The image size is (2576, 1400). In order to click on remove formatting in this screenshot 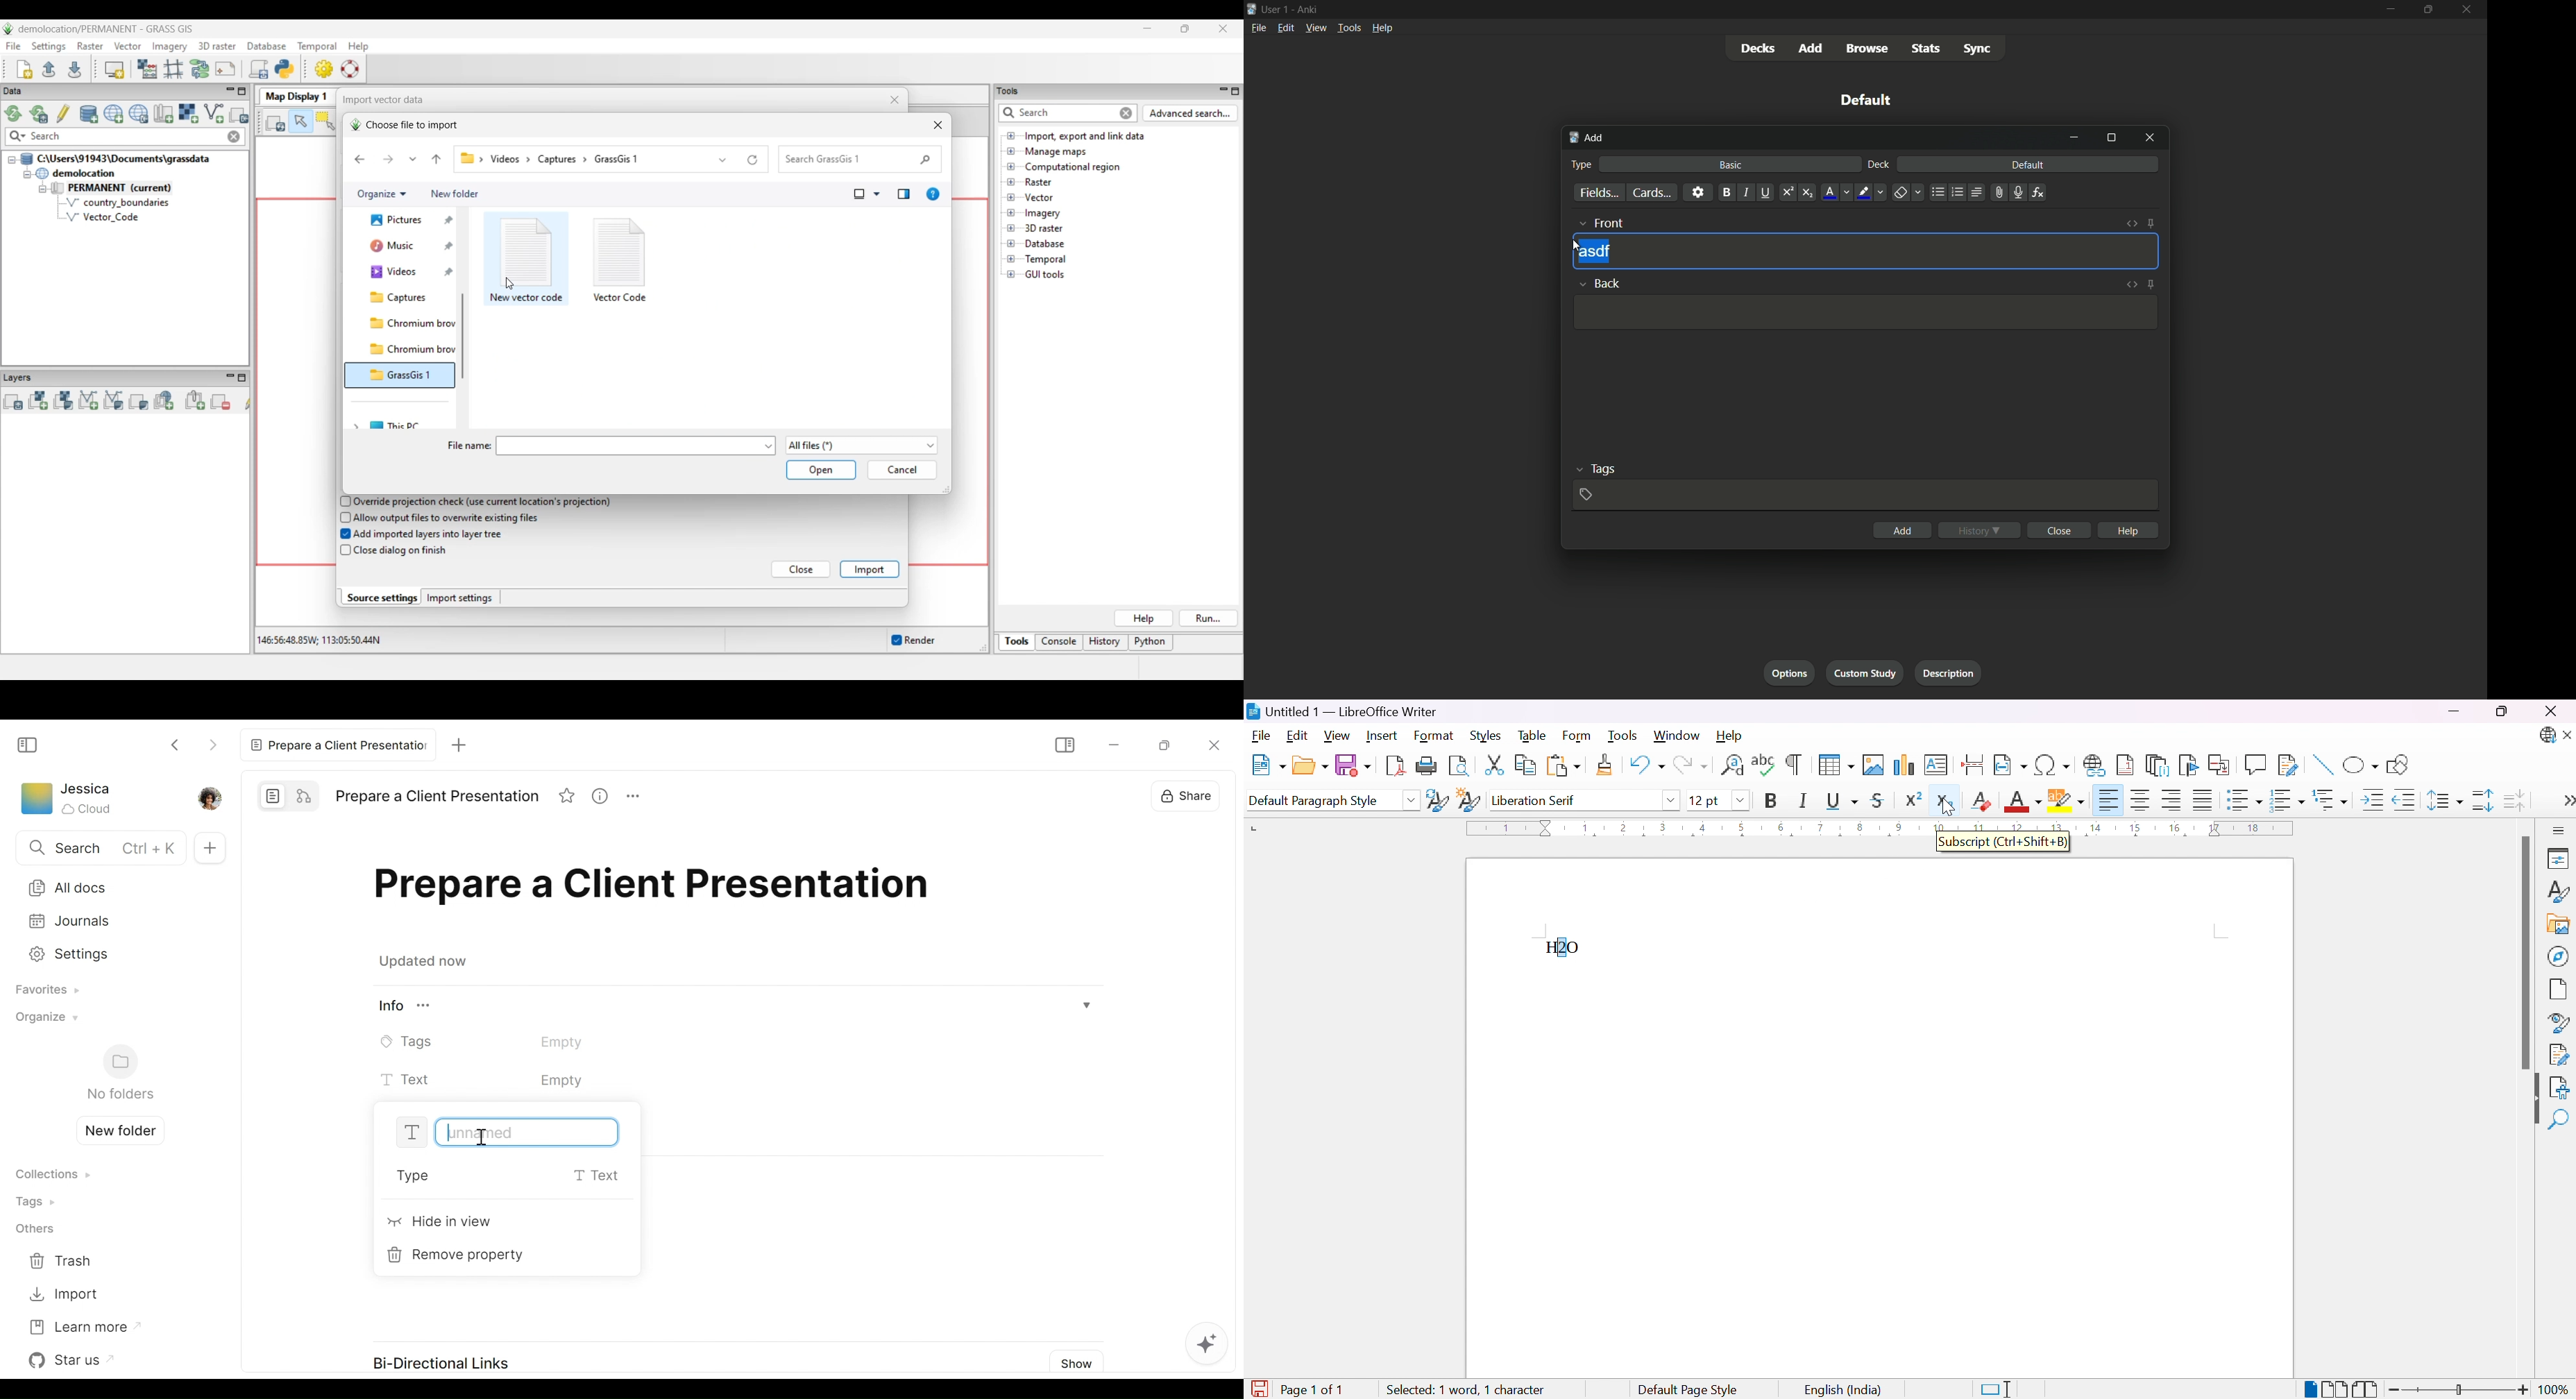, I will do `click(1906, 192)`.